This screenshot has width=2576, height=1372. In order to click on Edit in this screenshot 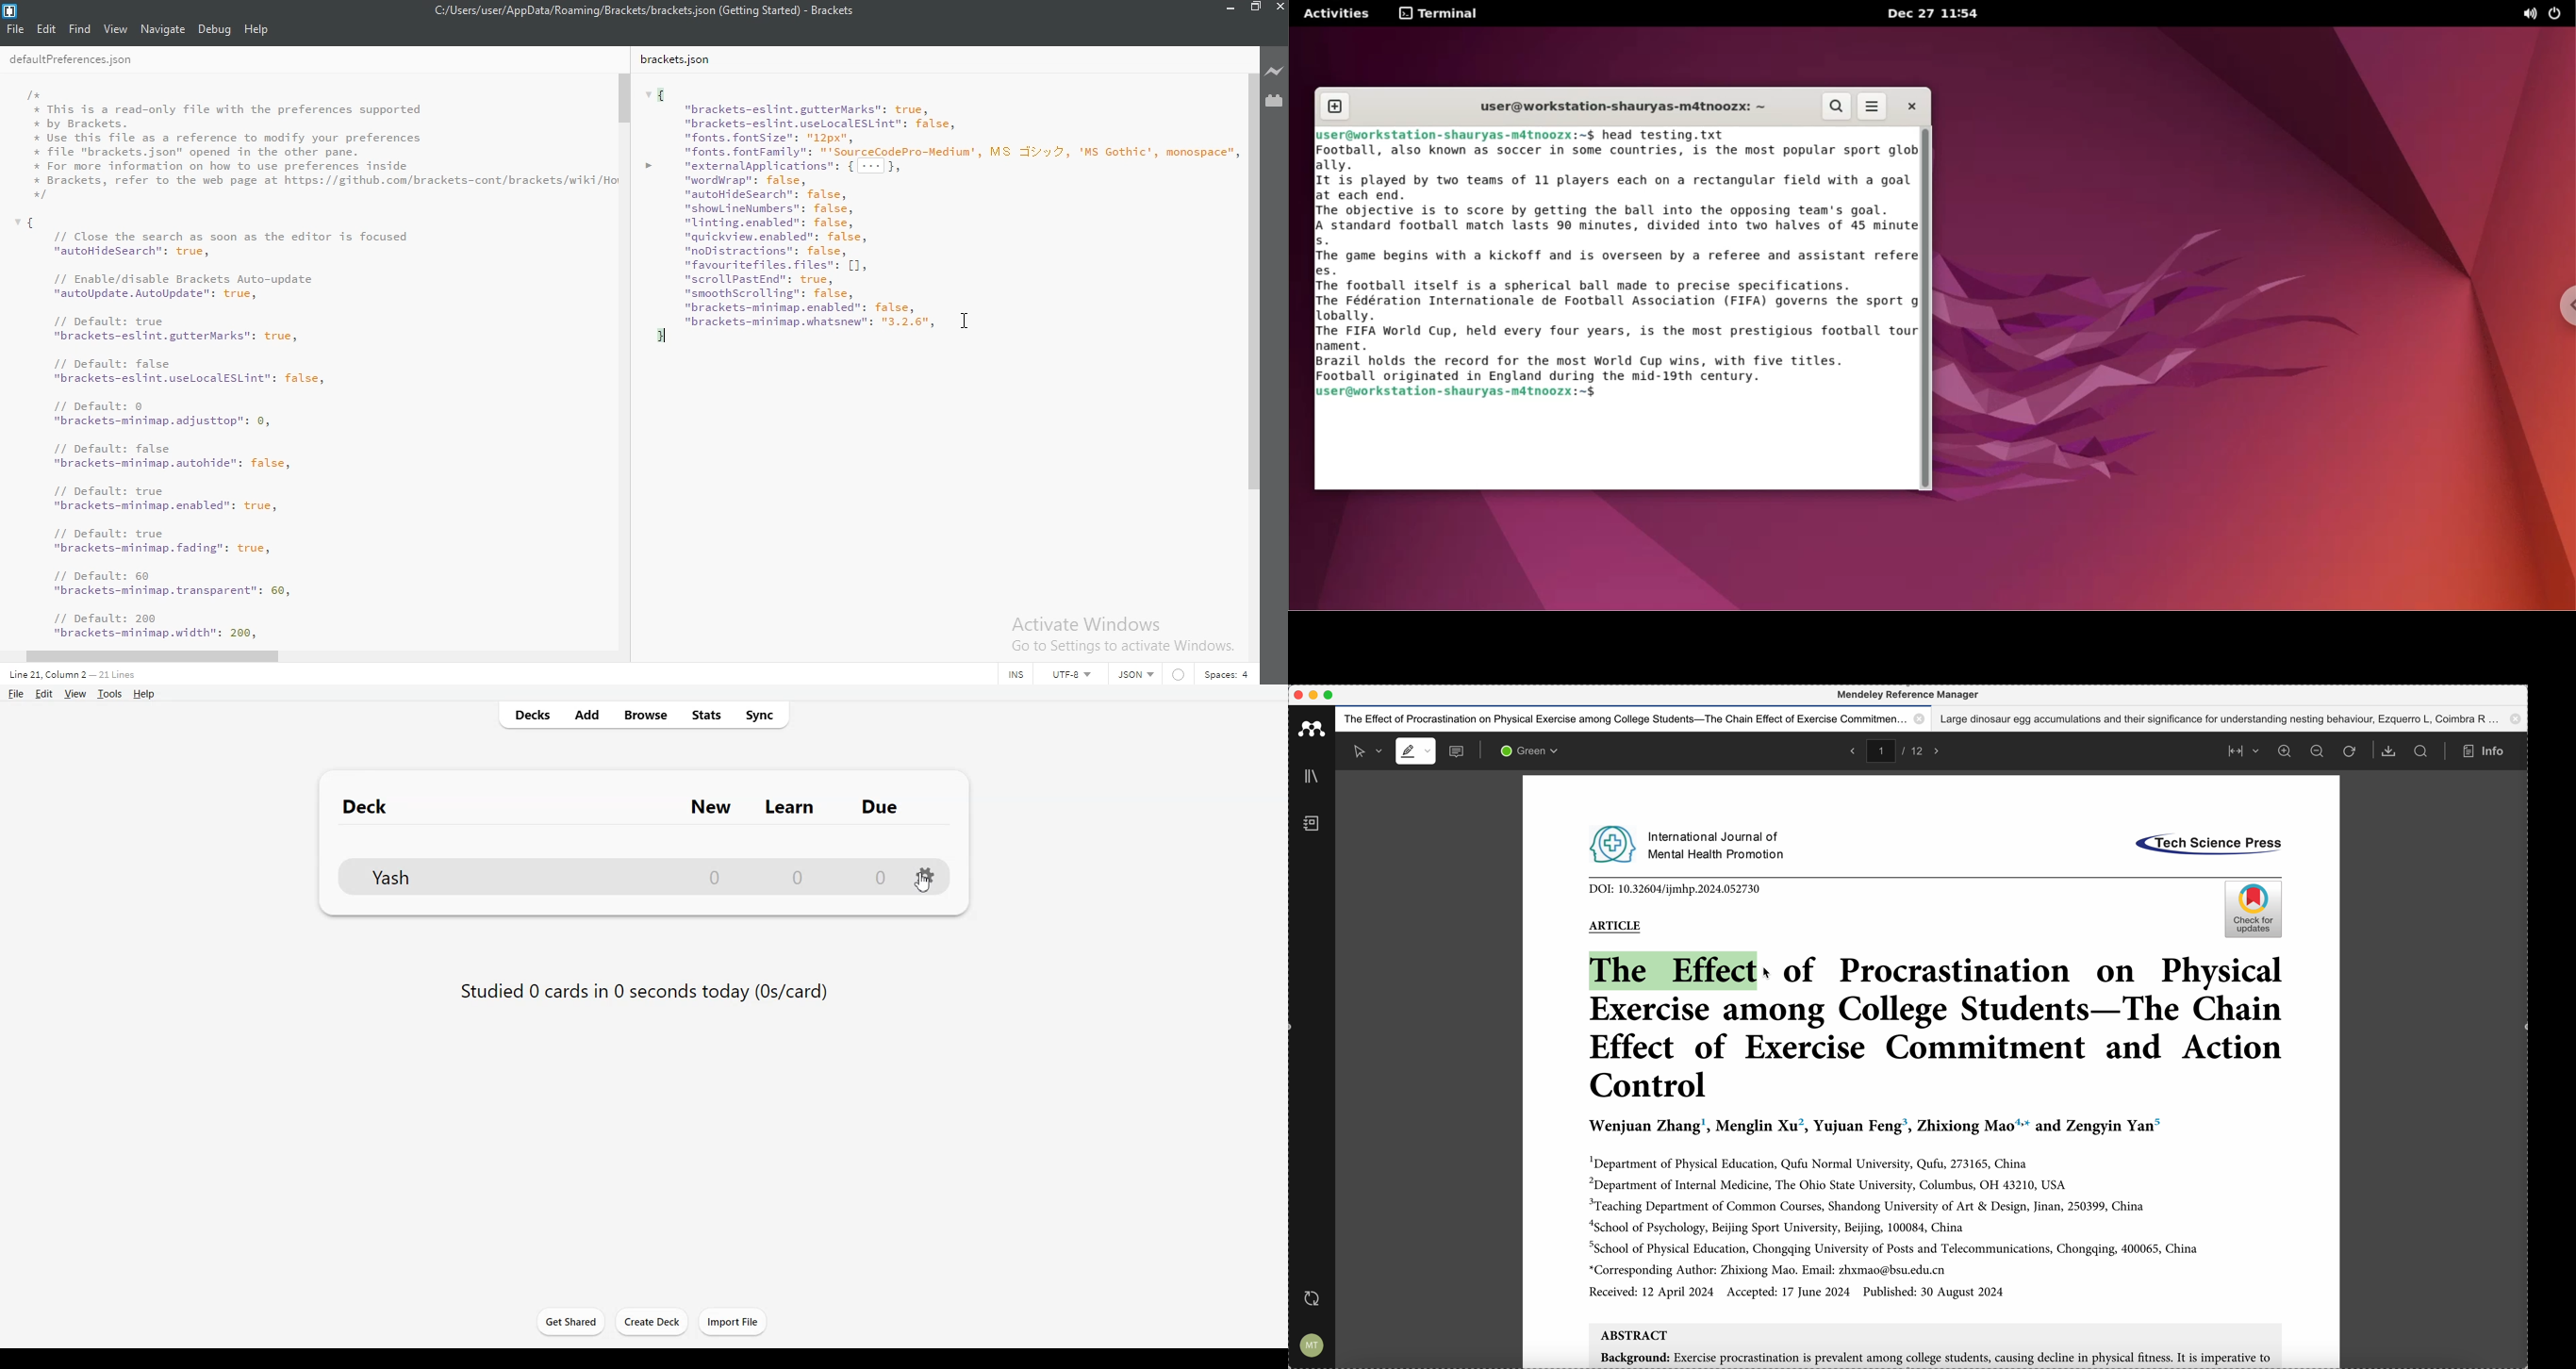, I will do `click(42, 694)`.